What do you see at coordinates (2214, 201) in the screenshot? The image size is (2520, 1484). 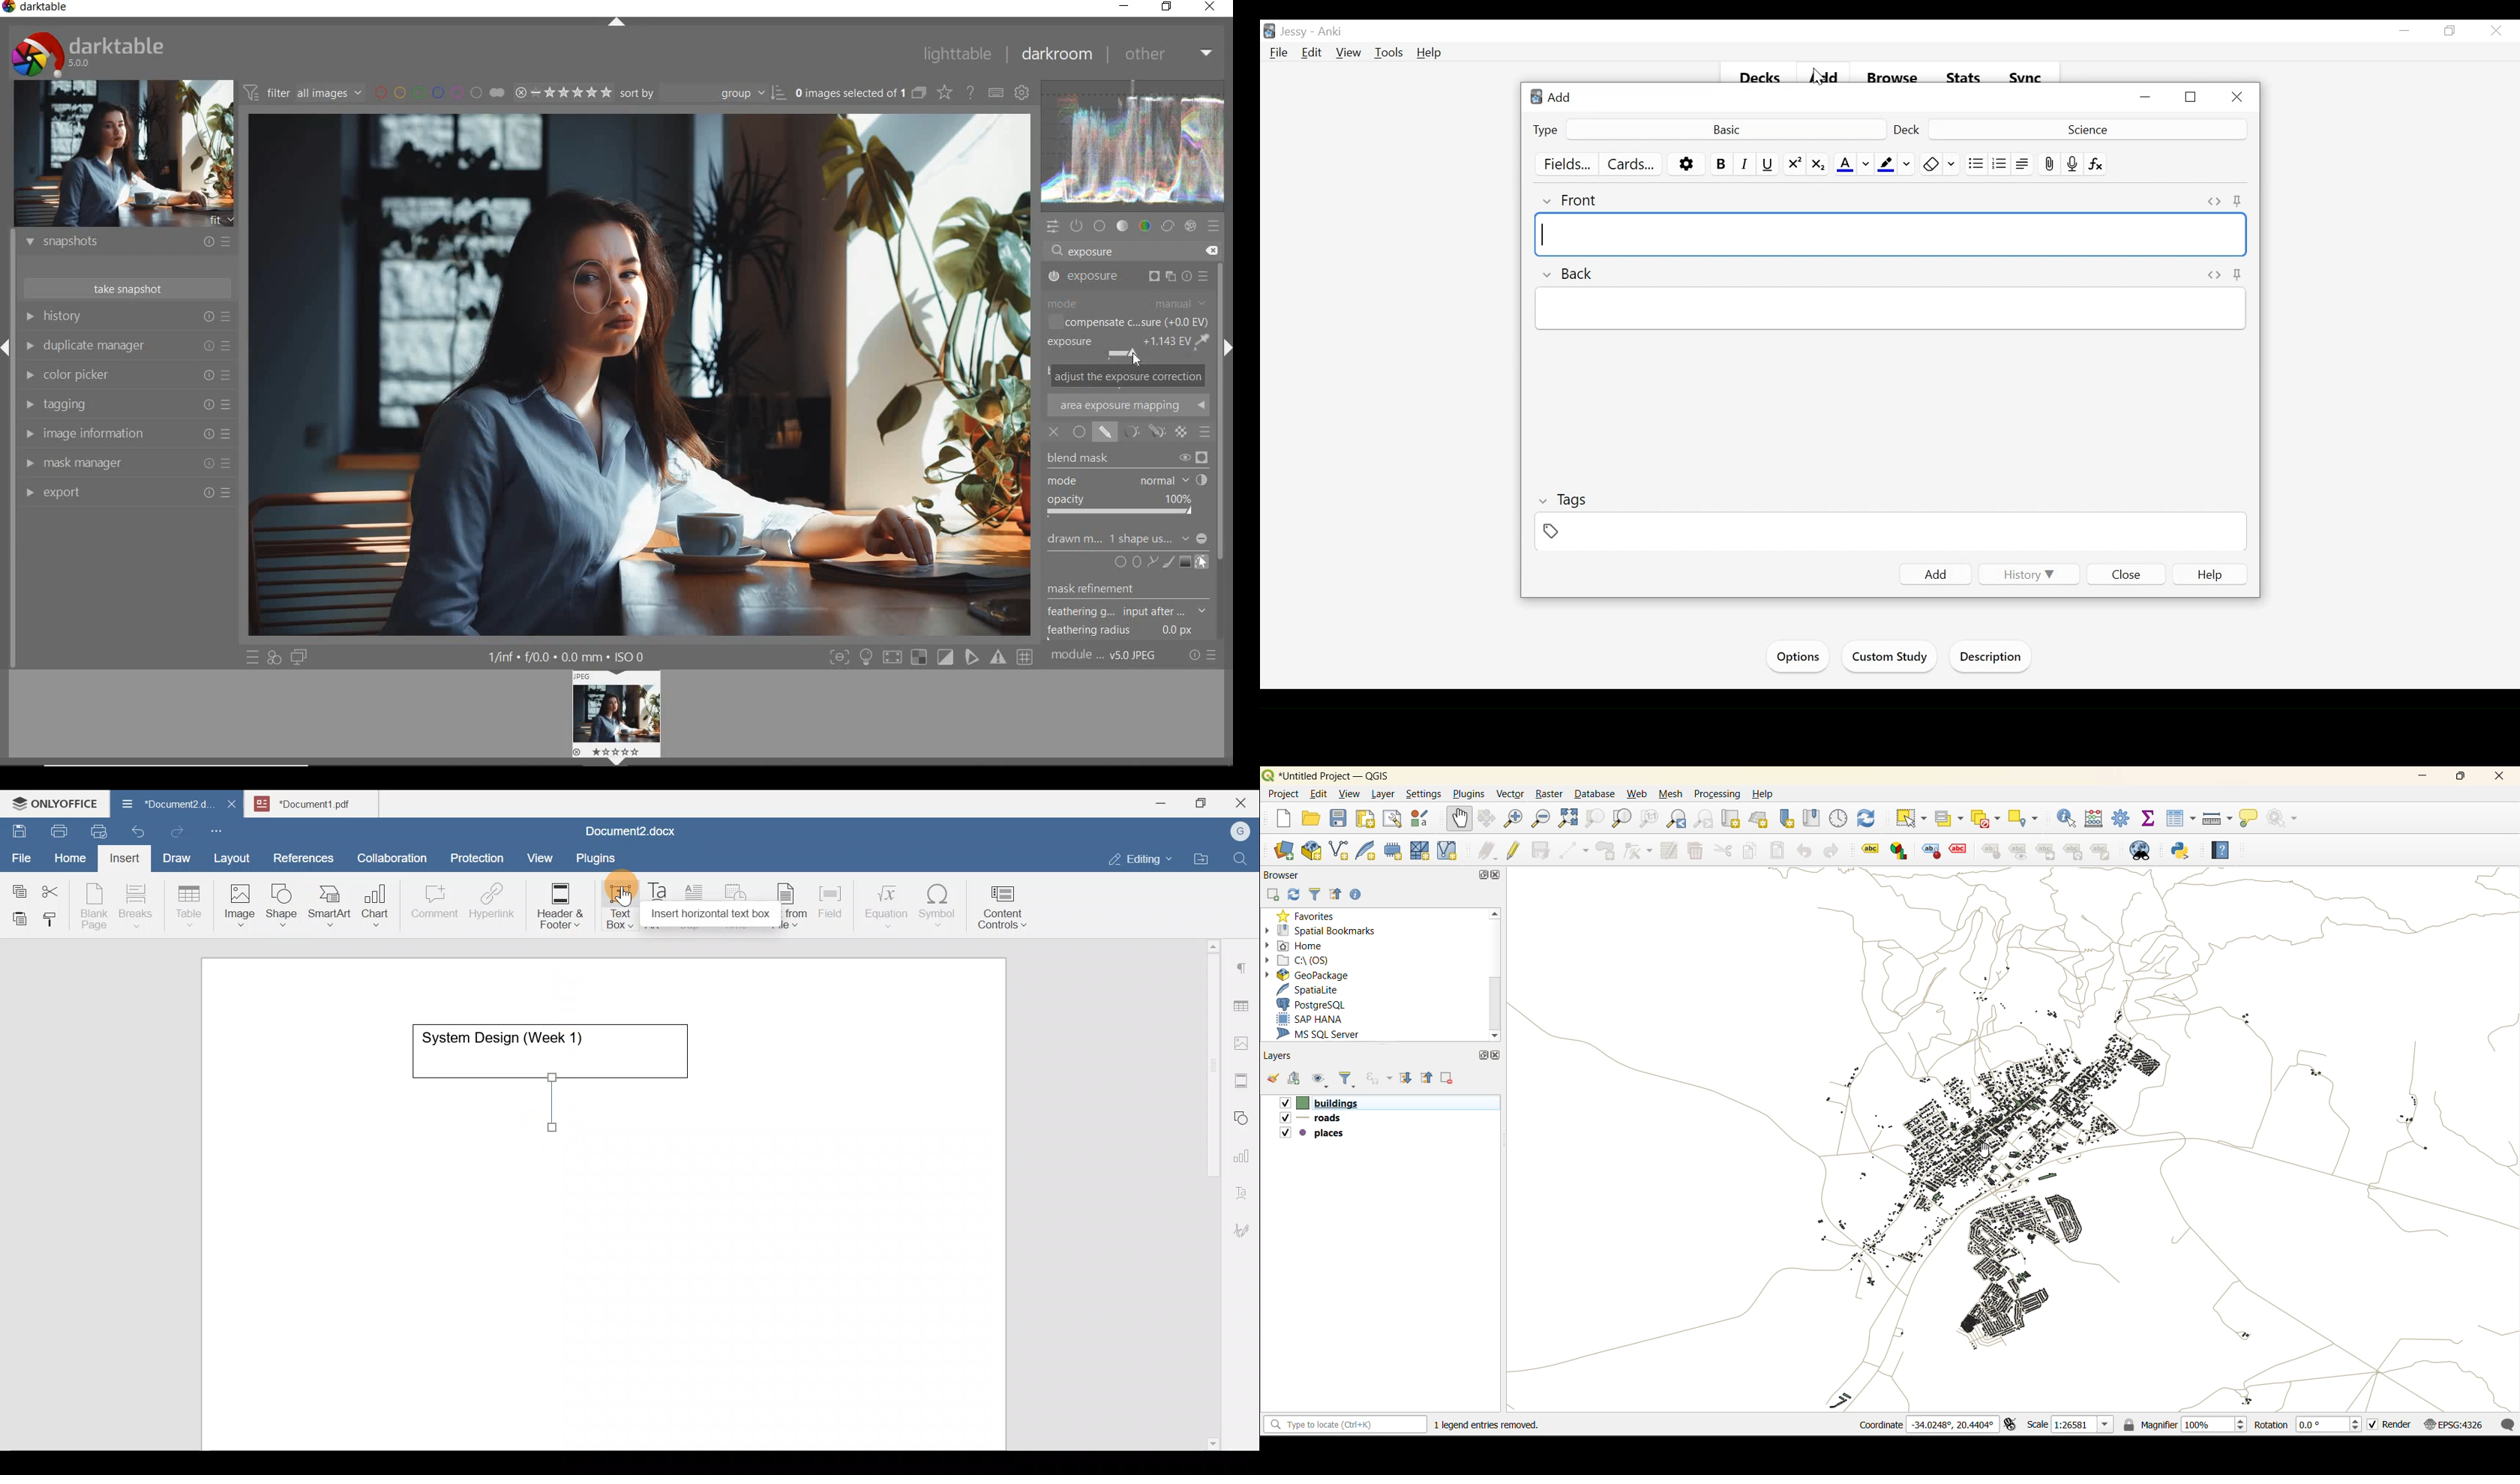 I see `Toggle HTML Editor` at bounding box center [2214, 201].